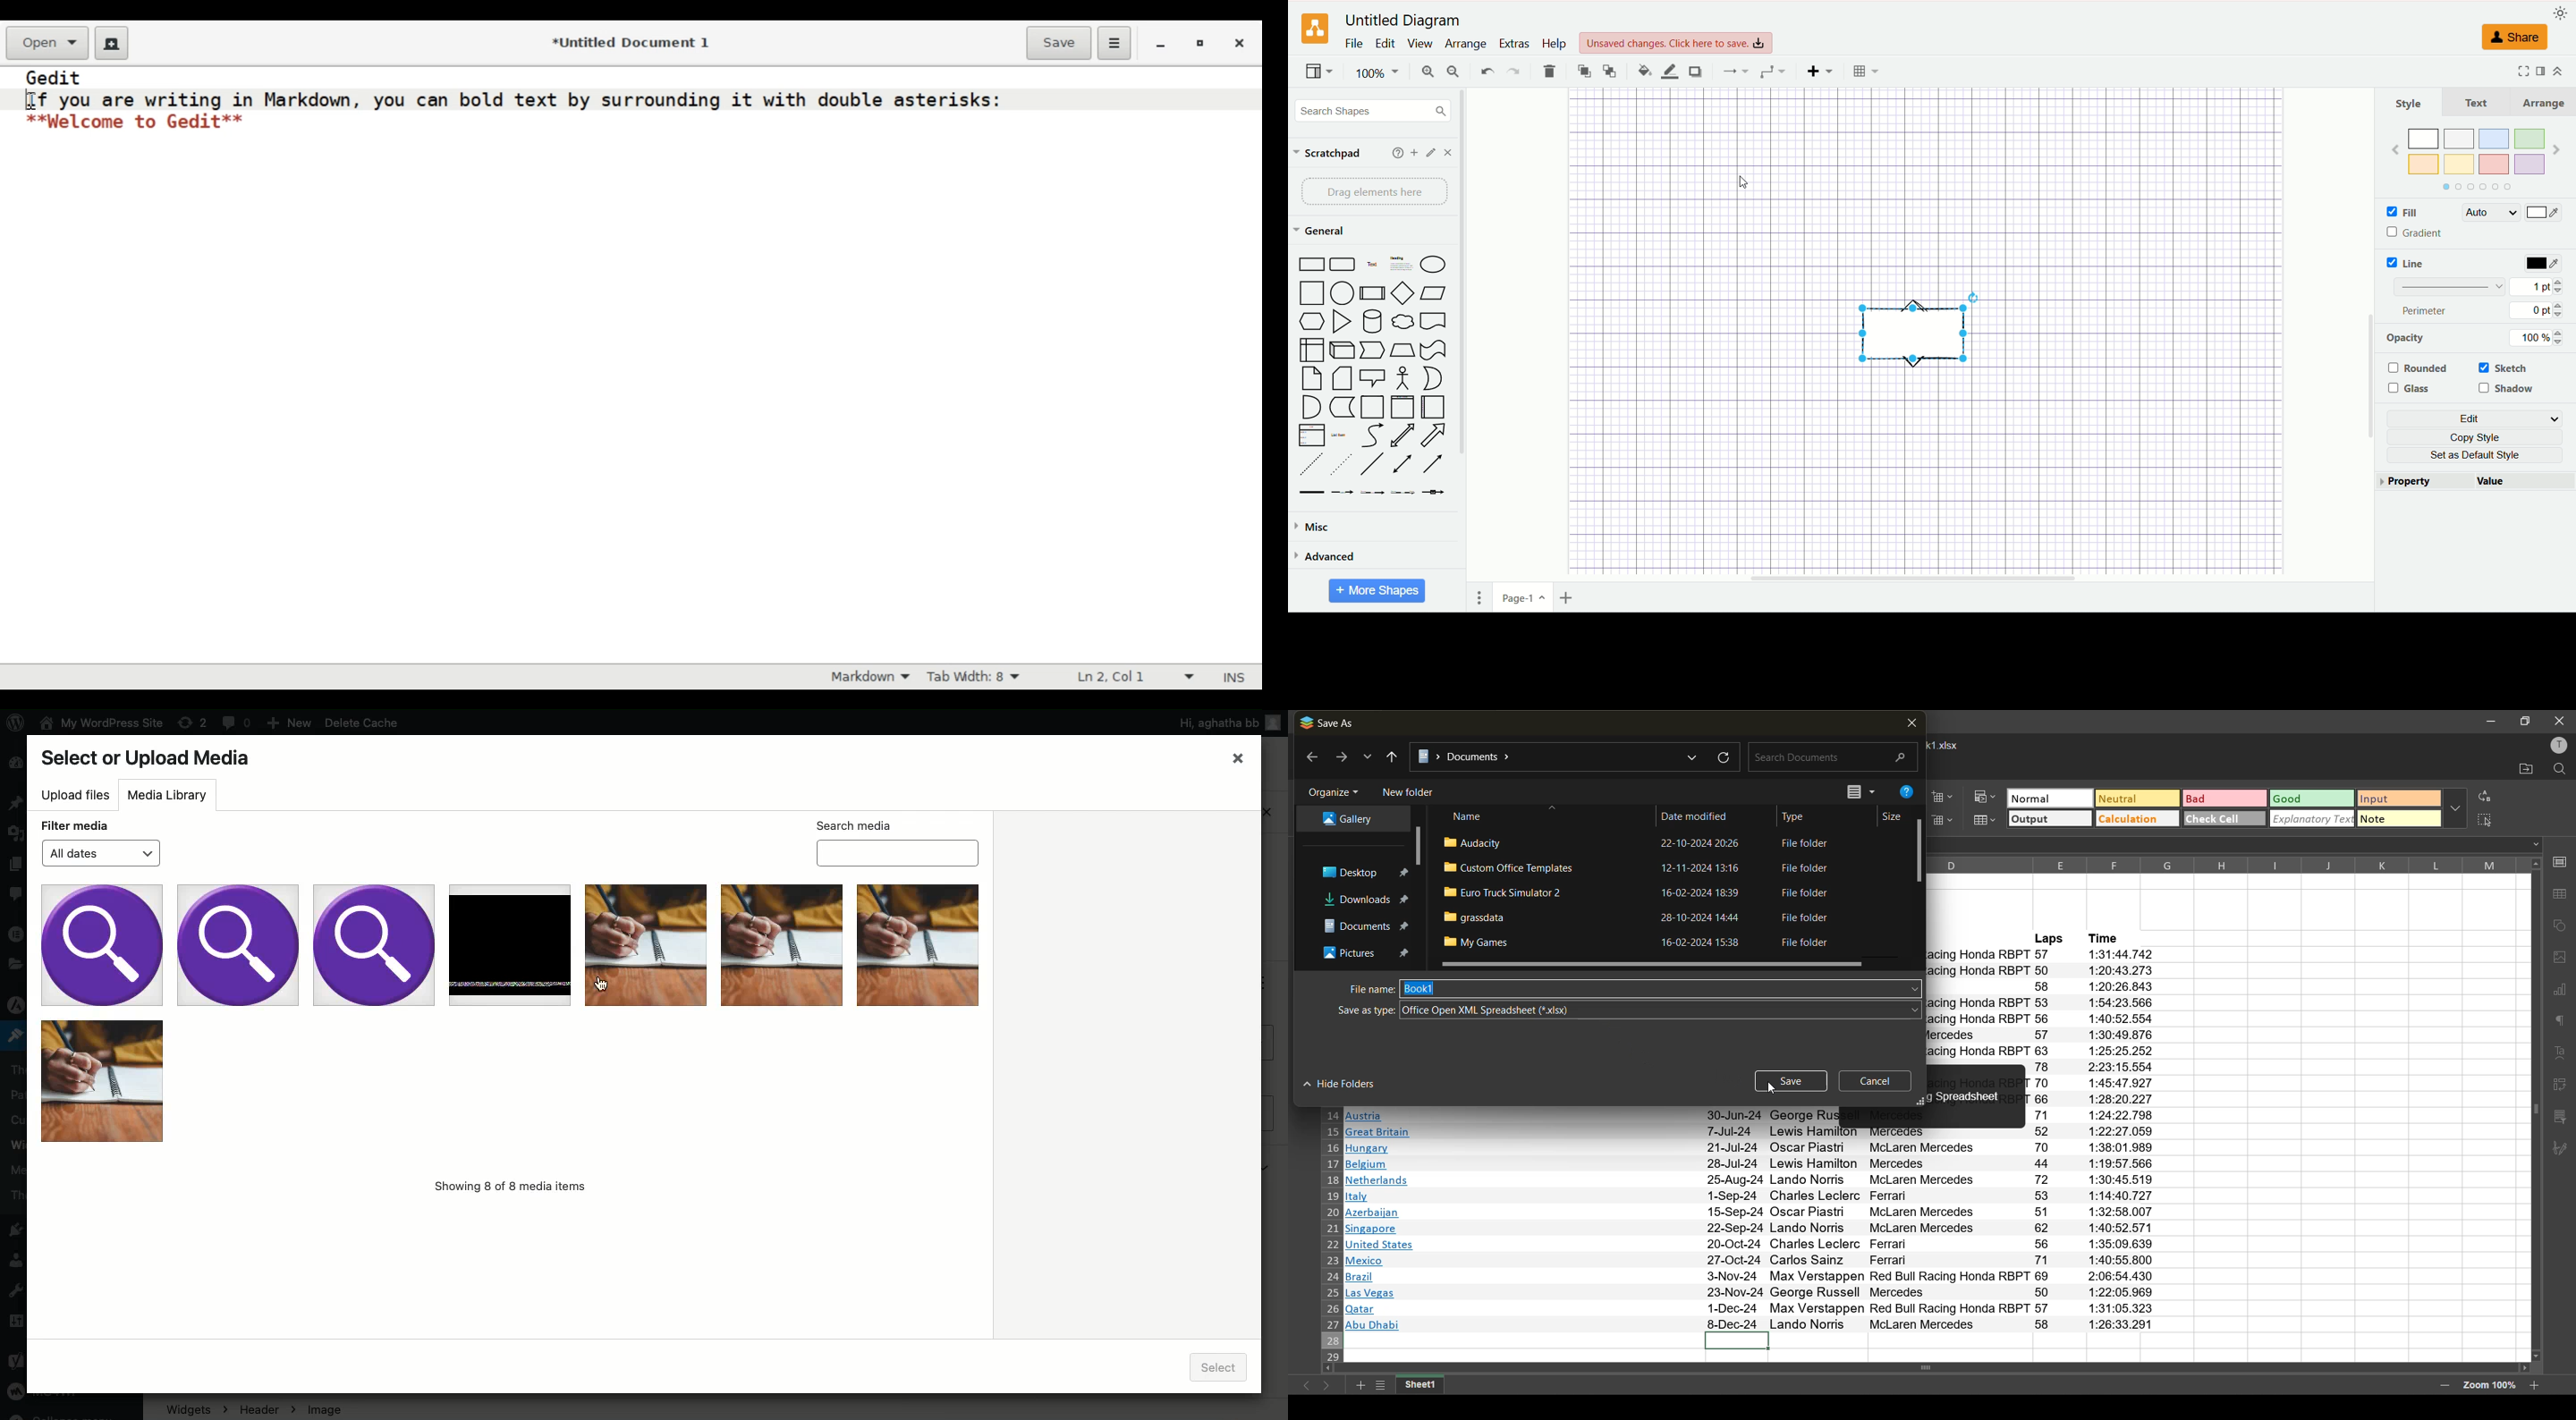  What do you see at coordinates (1436, 435) in the screenshot?
I see `arrow` at bounding box center [1436, 435].